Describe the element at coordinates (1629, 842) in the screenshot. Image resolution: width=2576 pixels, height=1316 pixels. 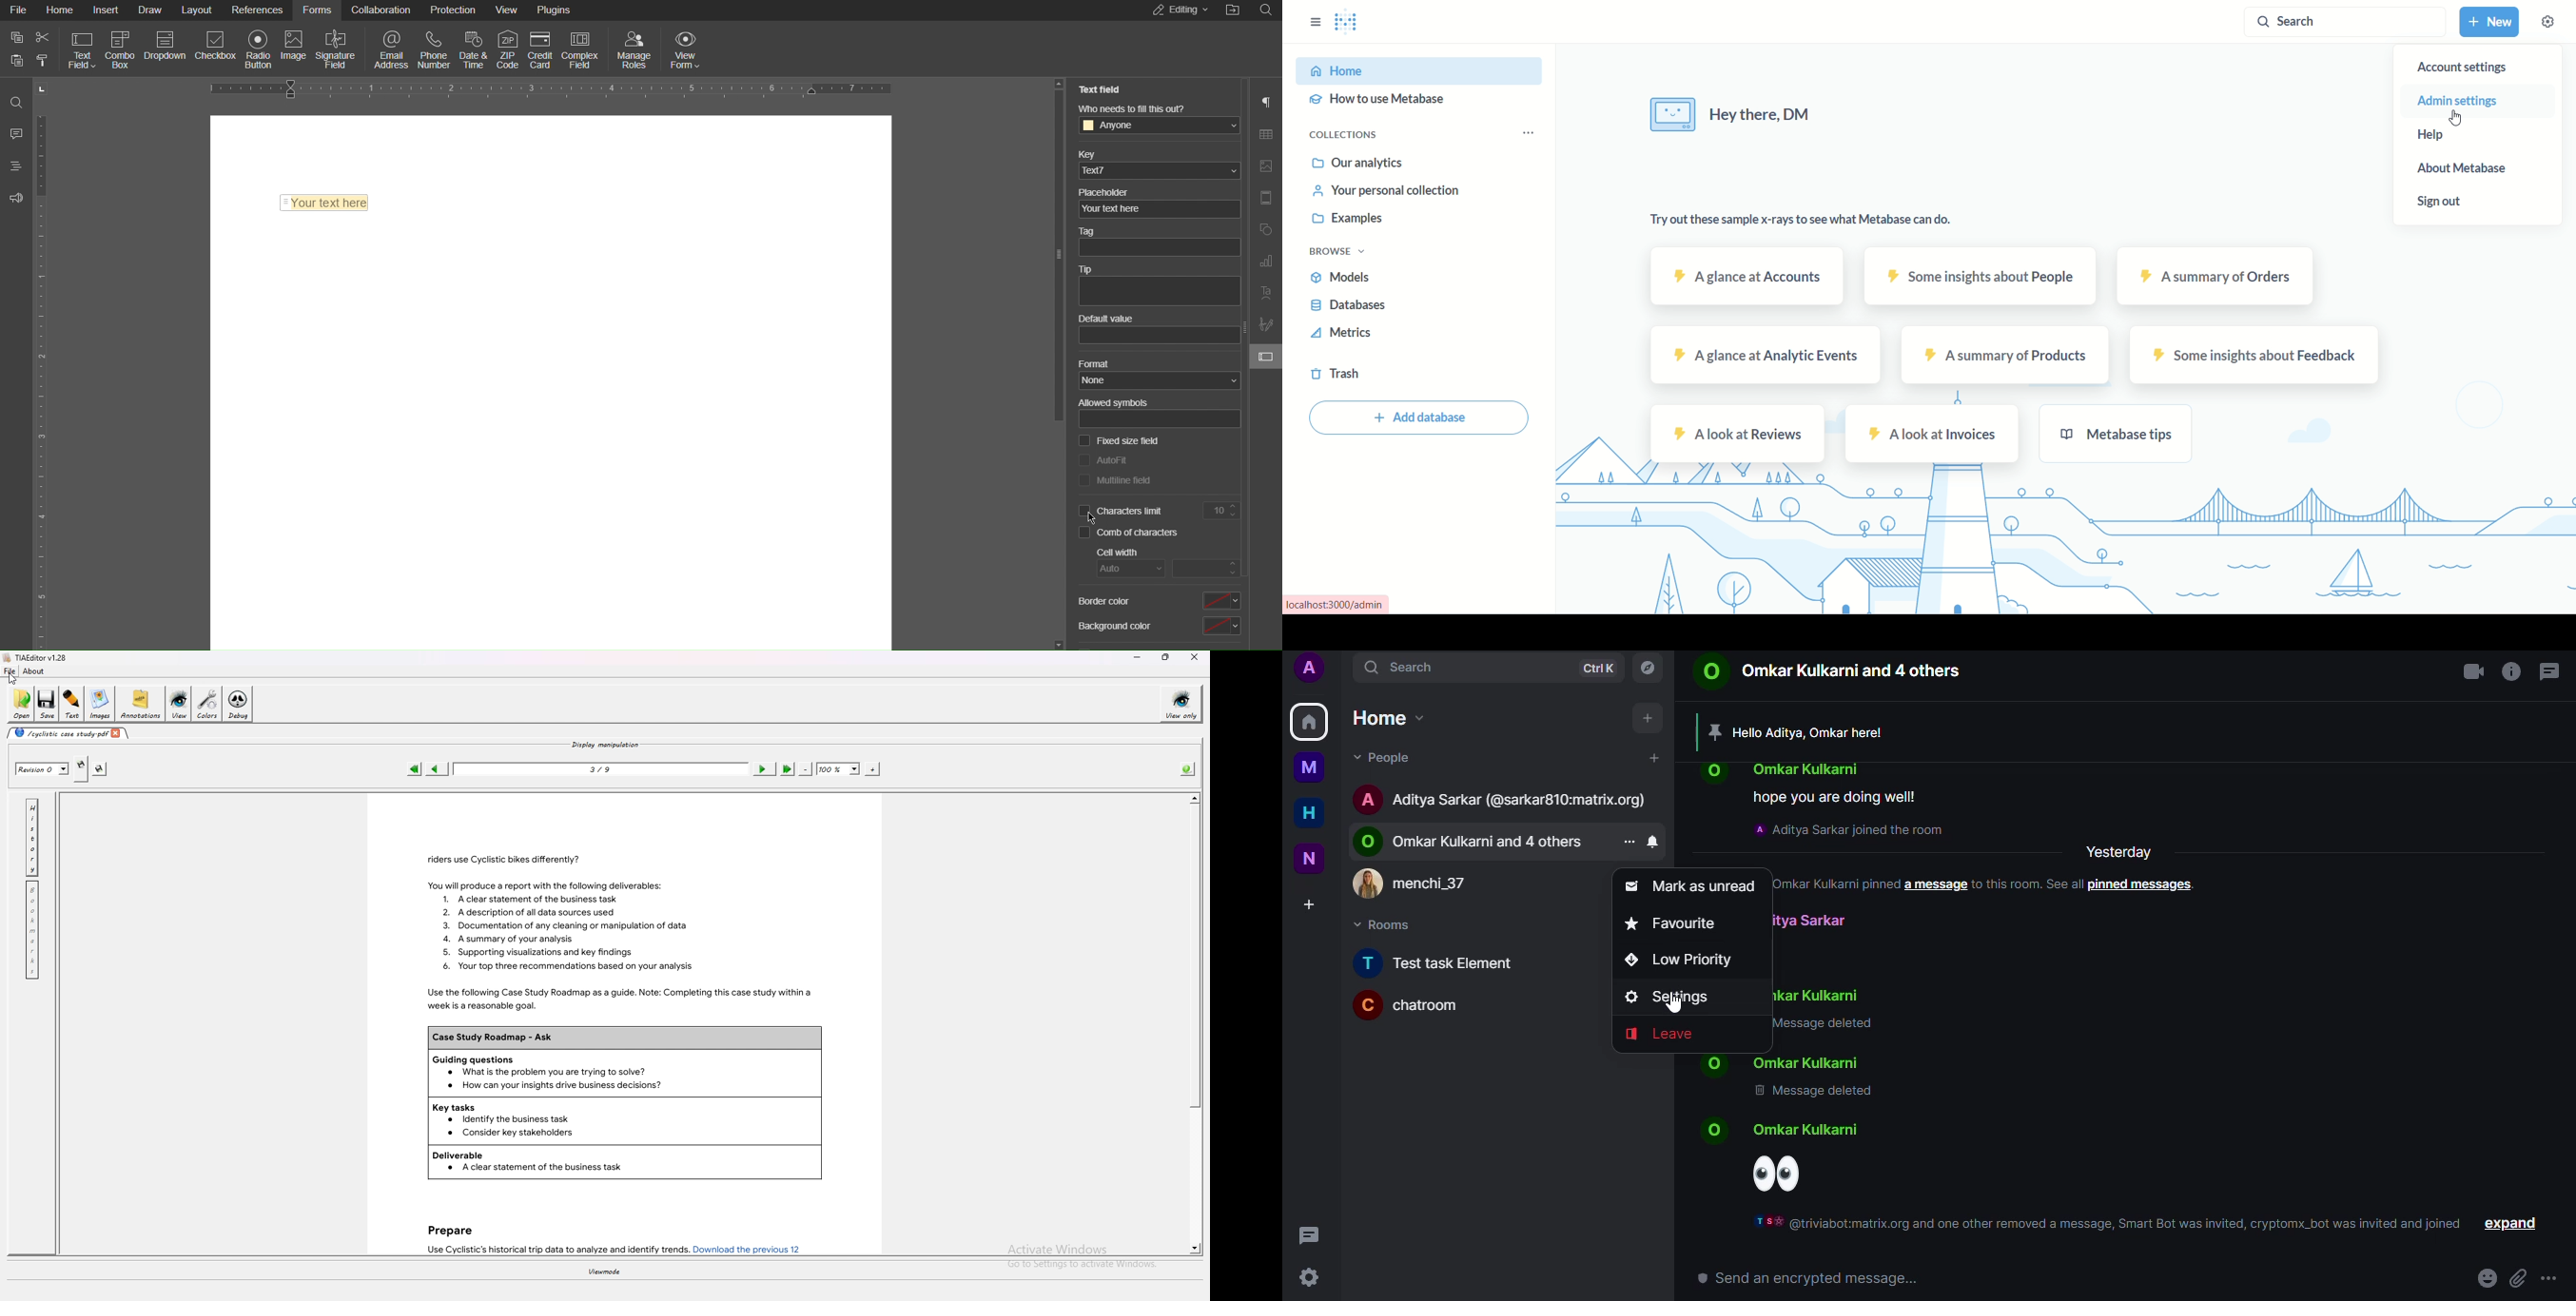
I see `more` at that location.